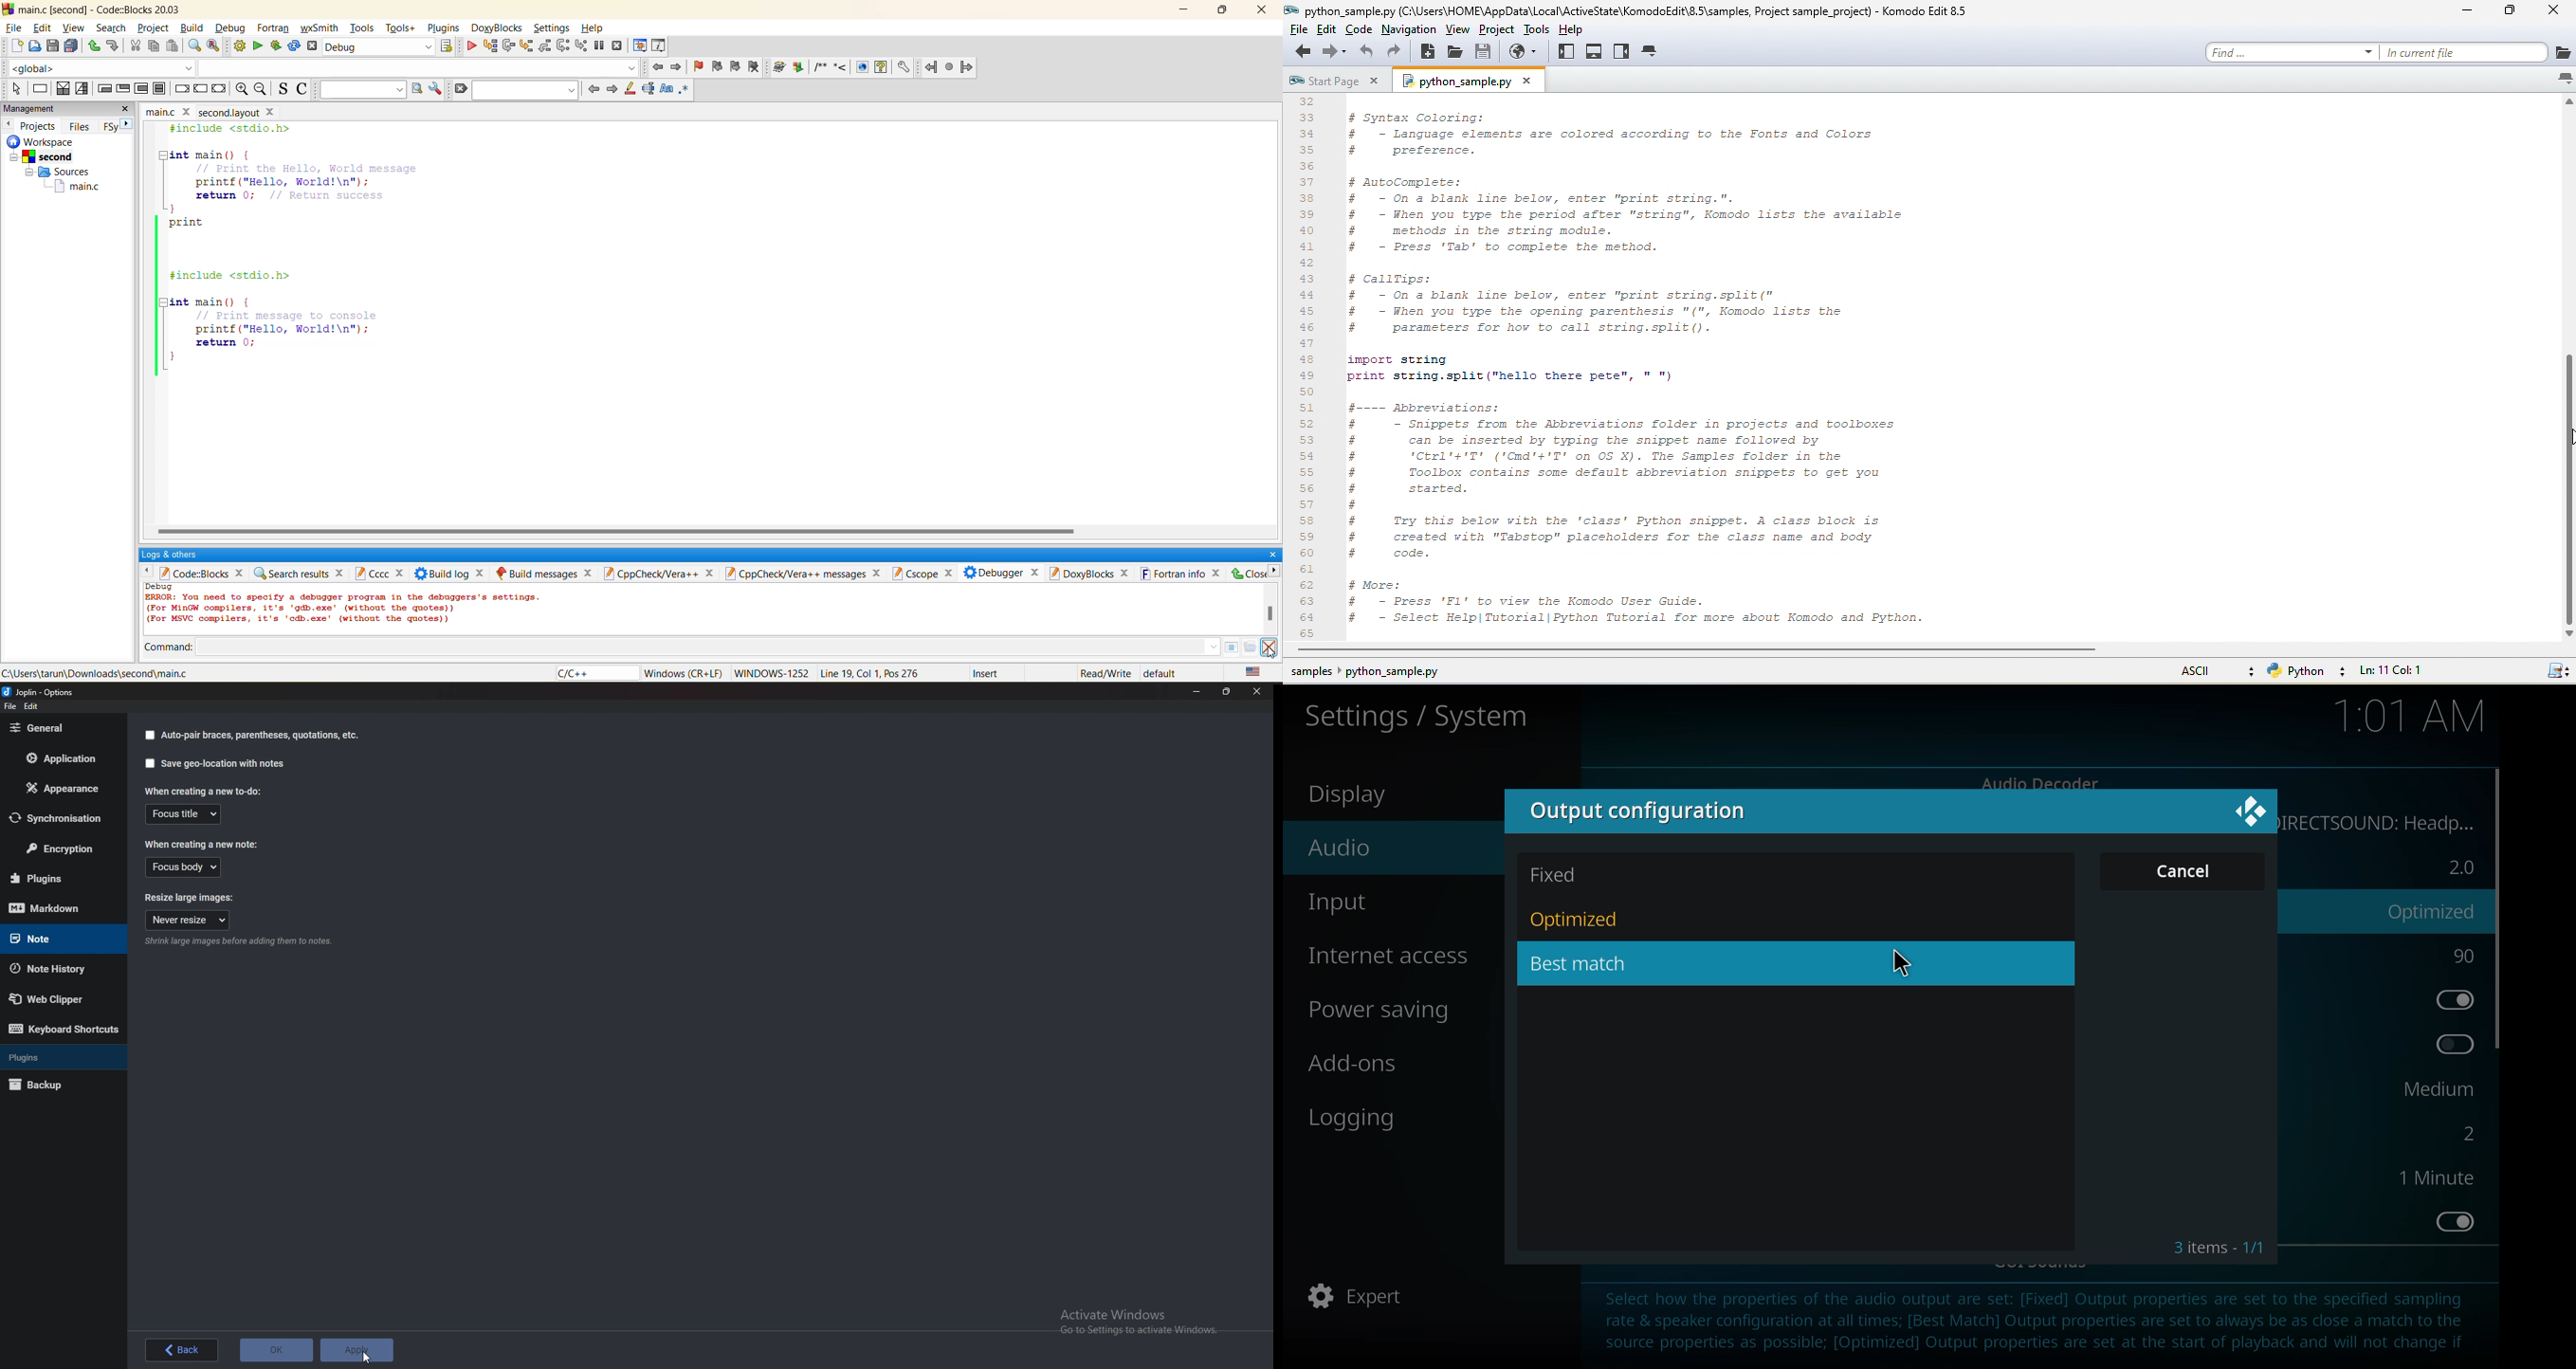  What do you see at coordinates (32, 707) in the screenshot?
I see `Edit` at bounding box center [32, 707].